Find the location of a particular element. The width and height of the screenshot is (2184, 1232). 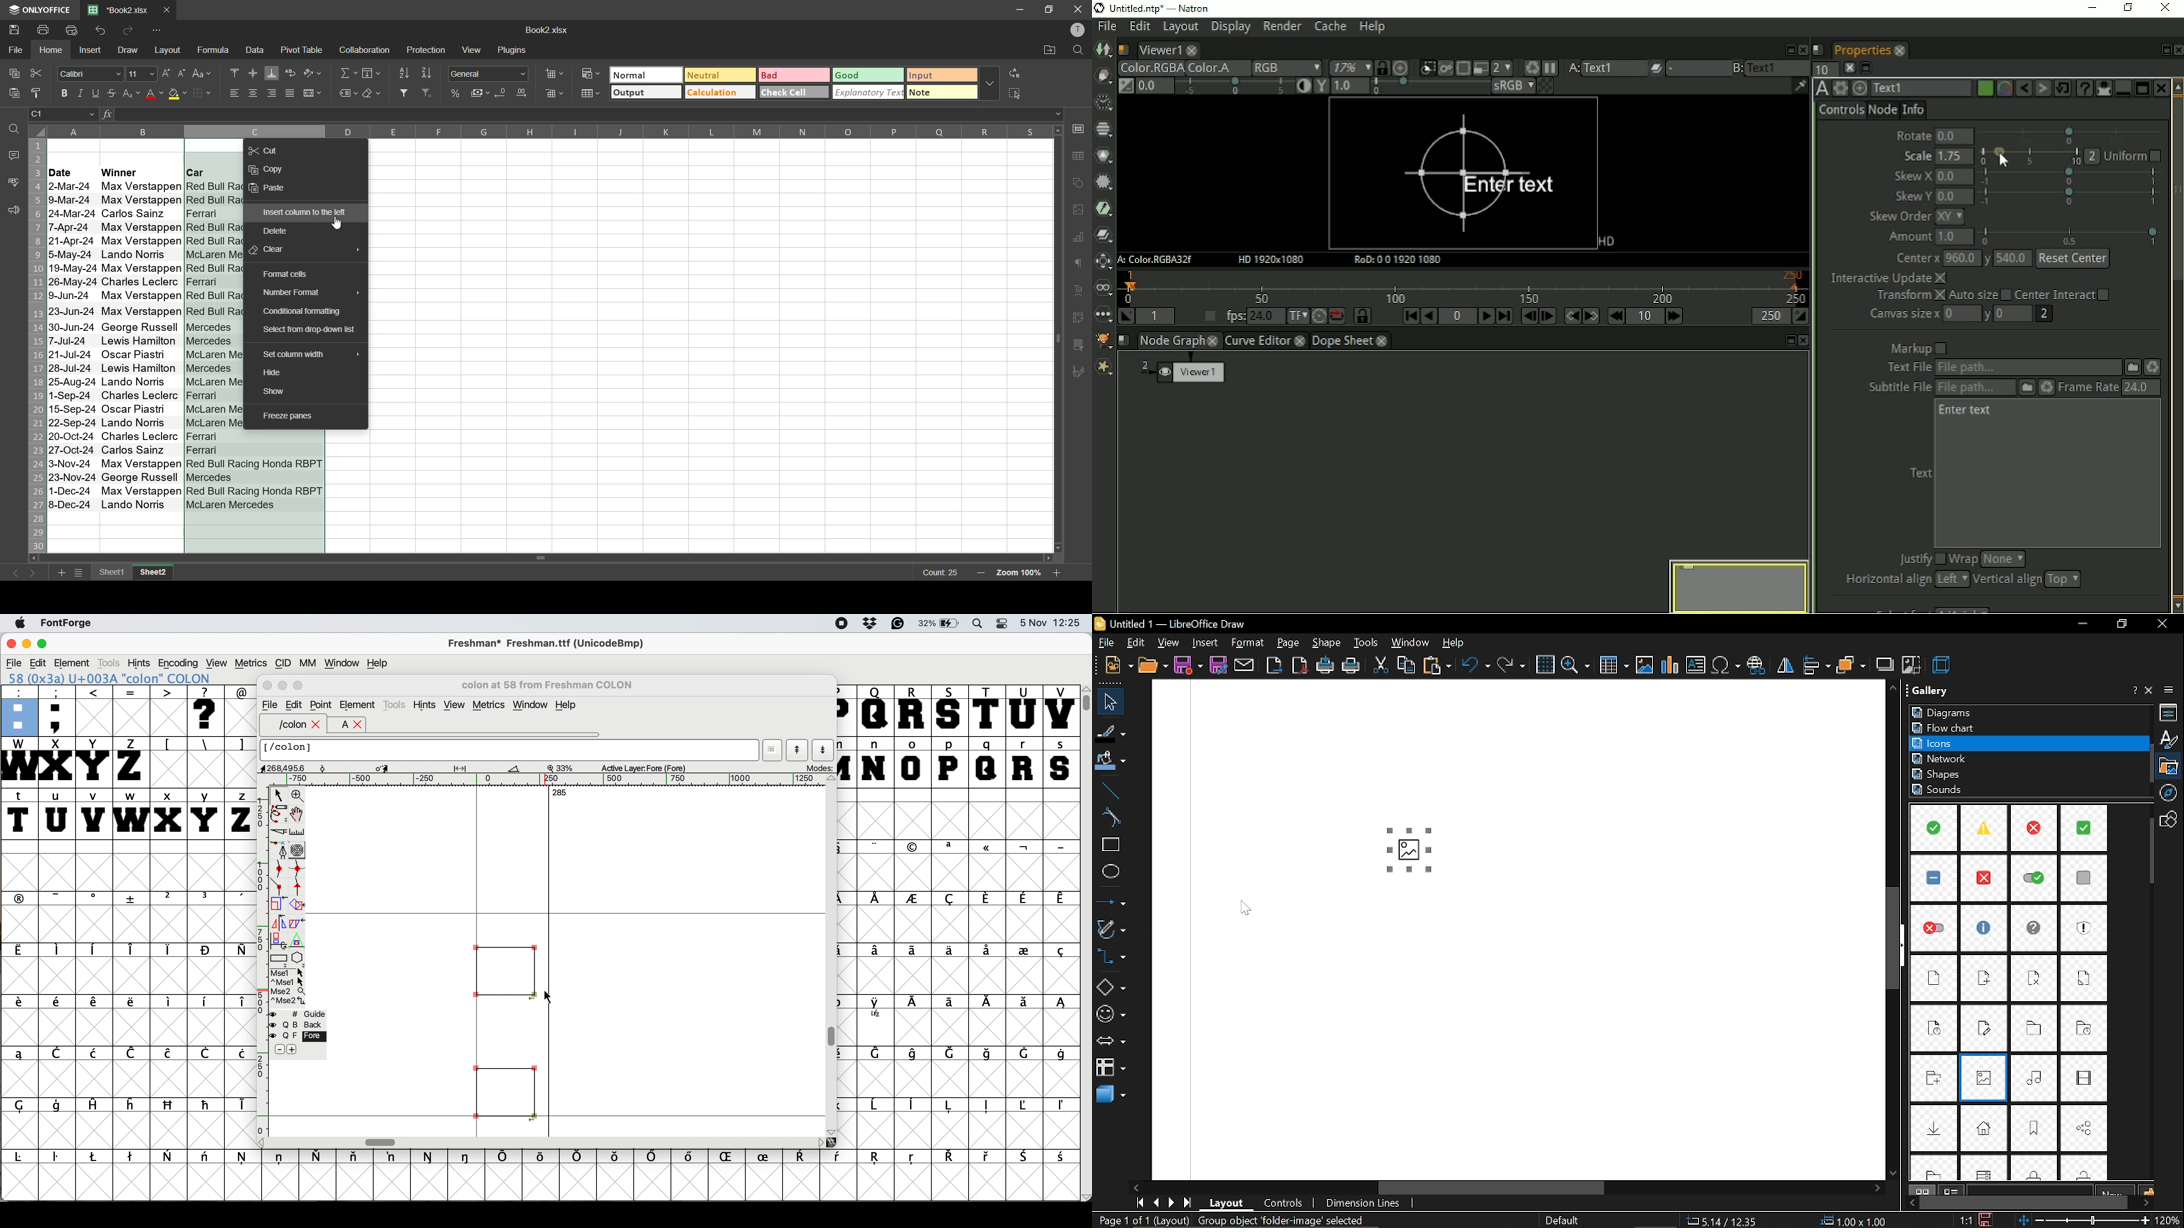

Show/hide all parameters is located at coordinates (2103, 89).